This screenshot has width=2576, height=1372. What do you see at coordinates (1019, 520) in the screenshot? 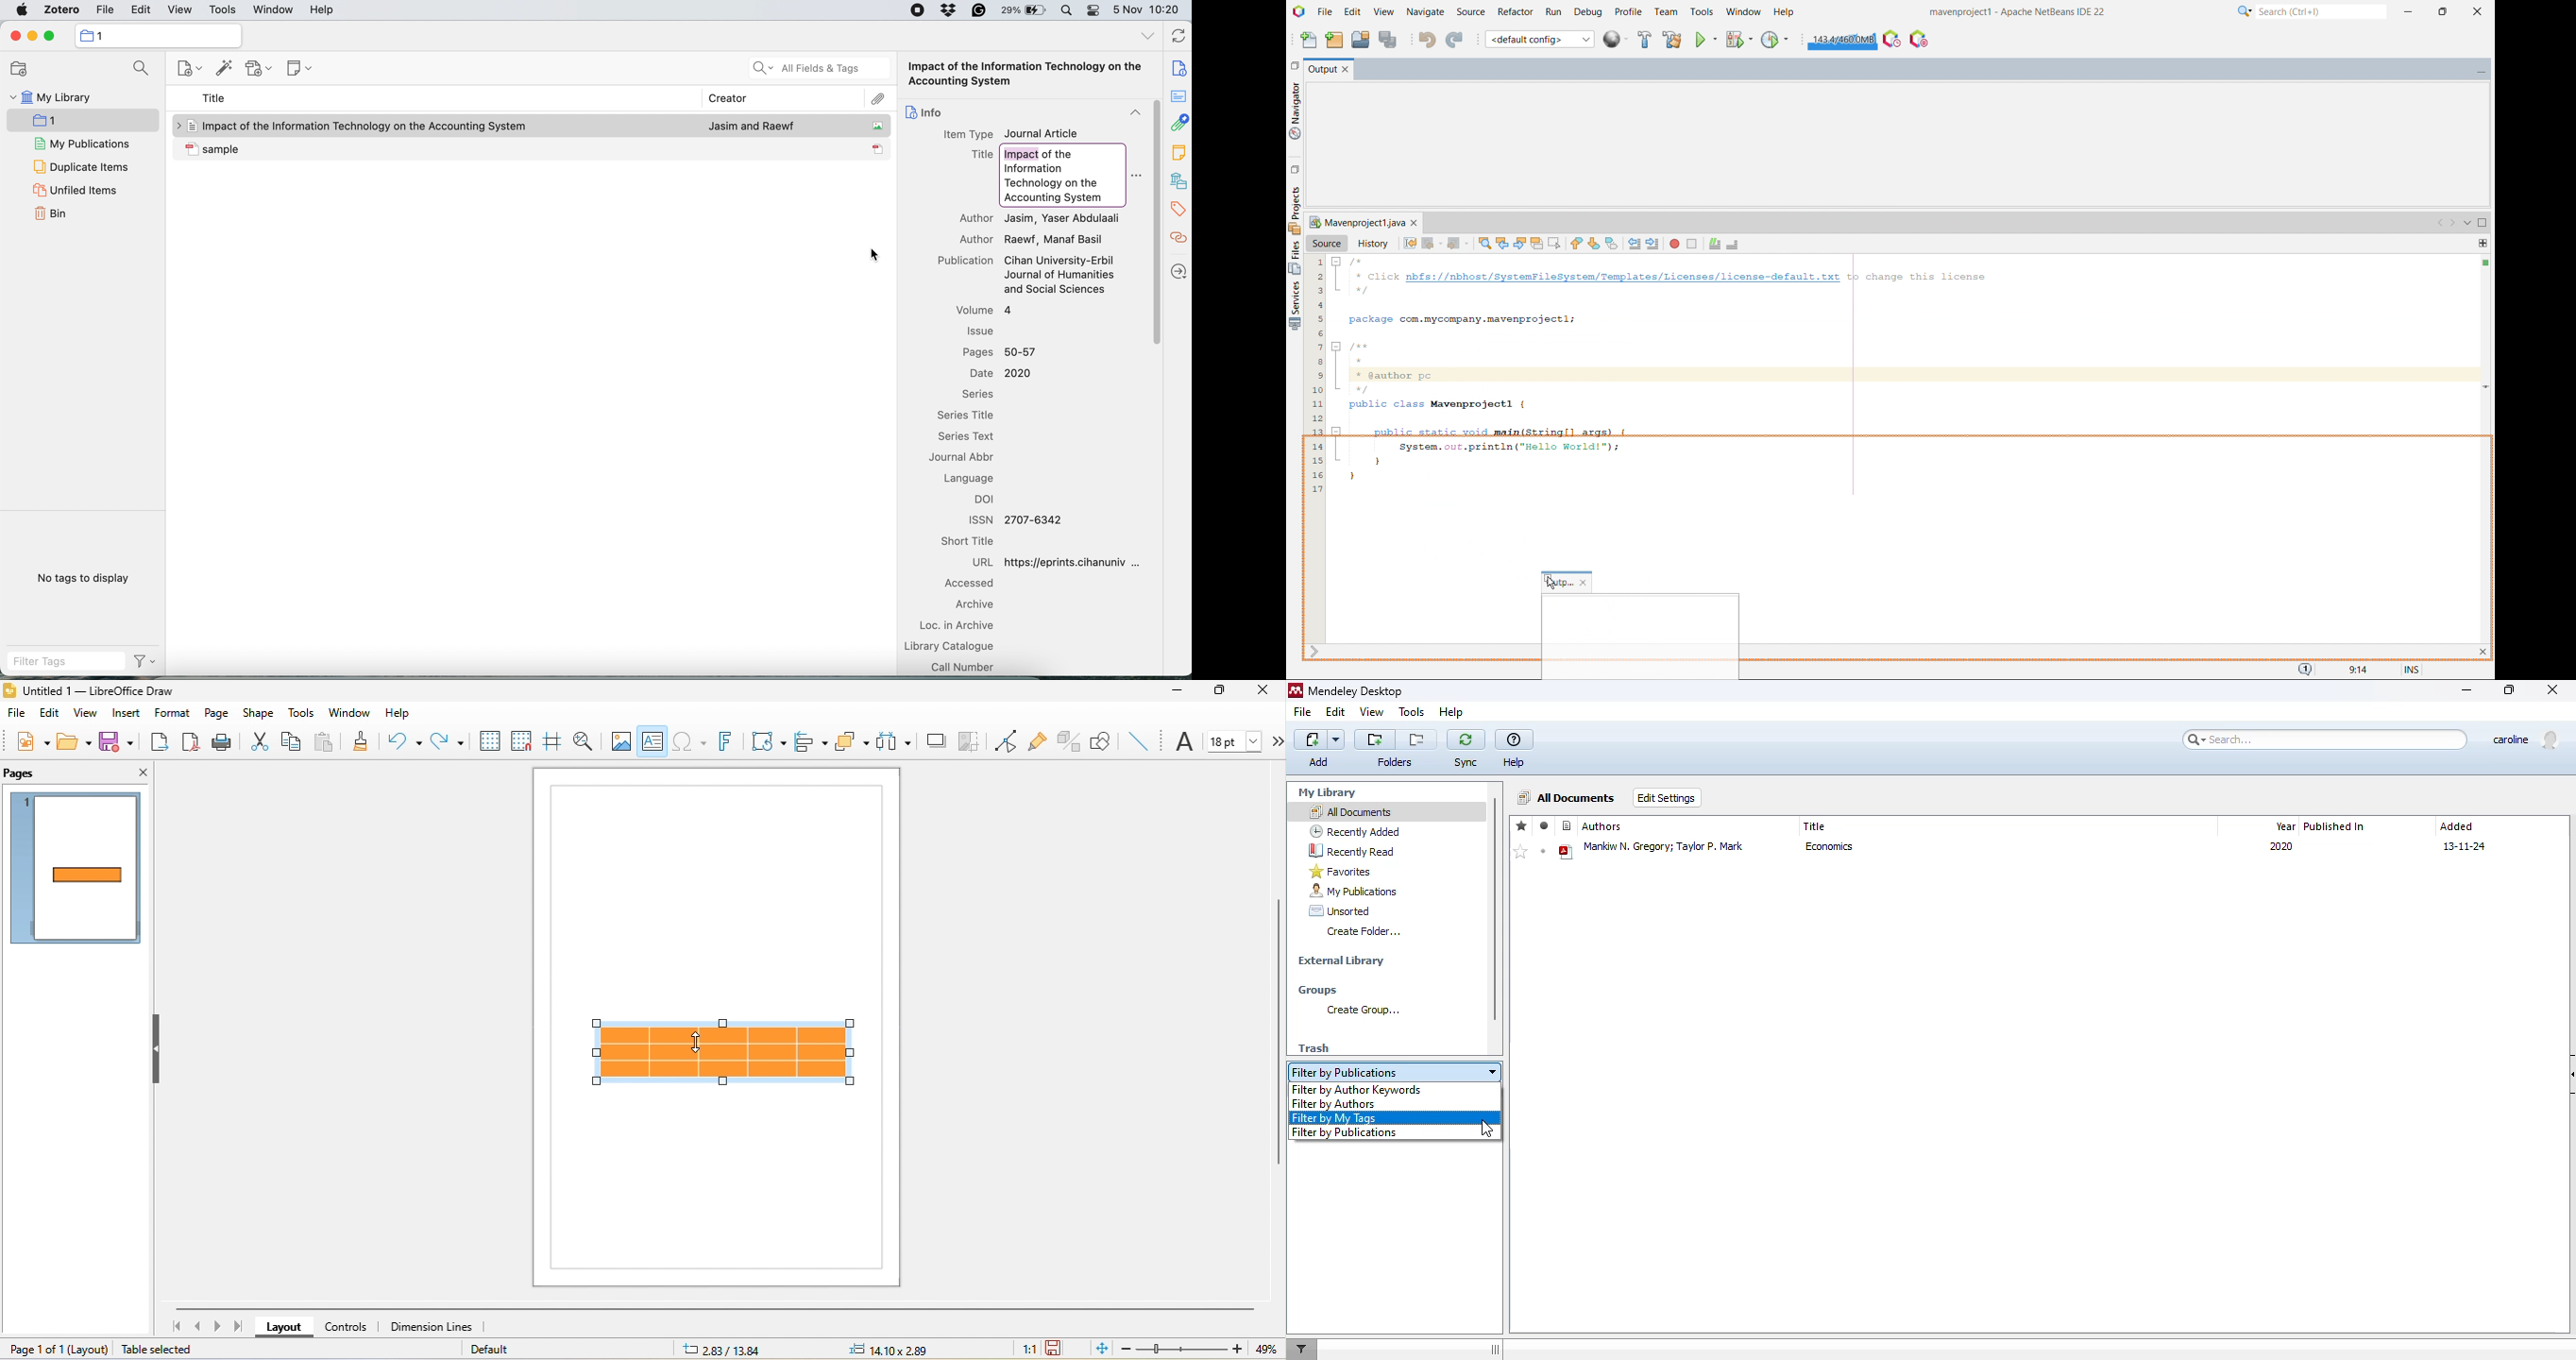
I see `ISSN 2707-6342` at bounding box center [1019, 520].